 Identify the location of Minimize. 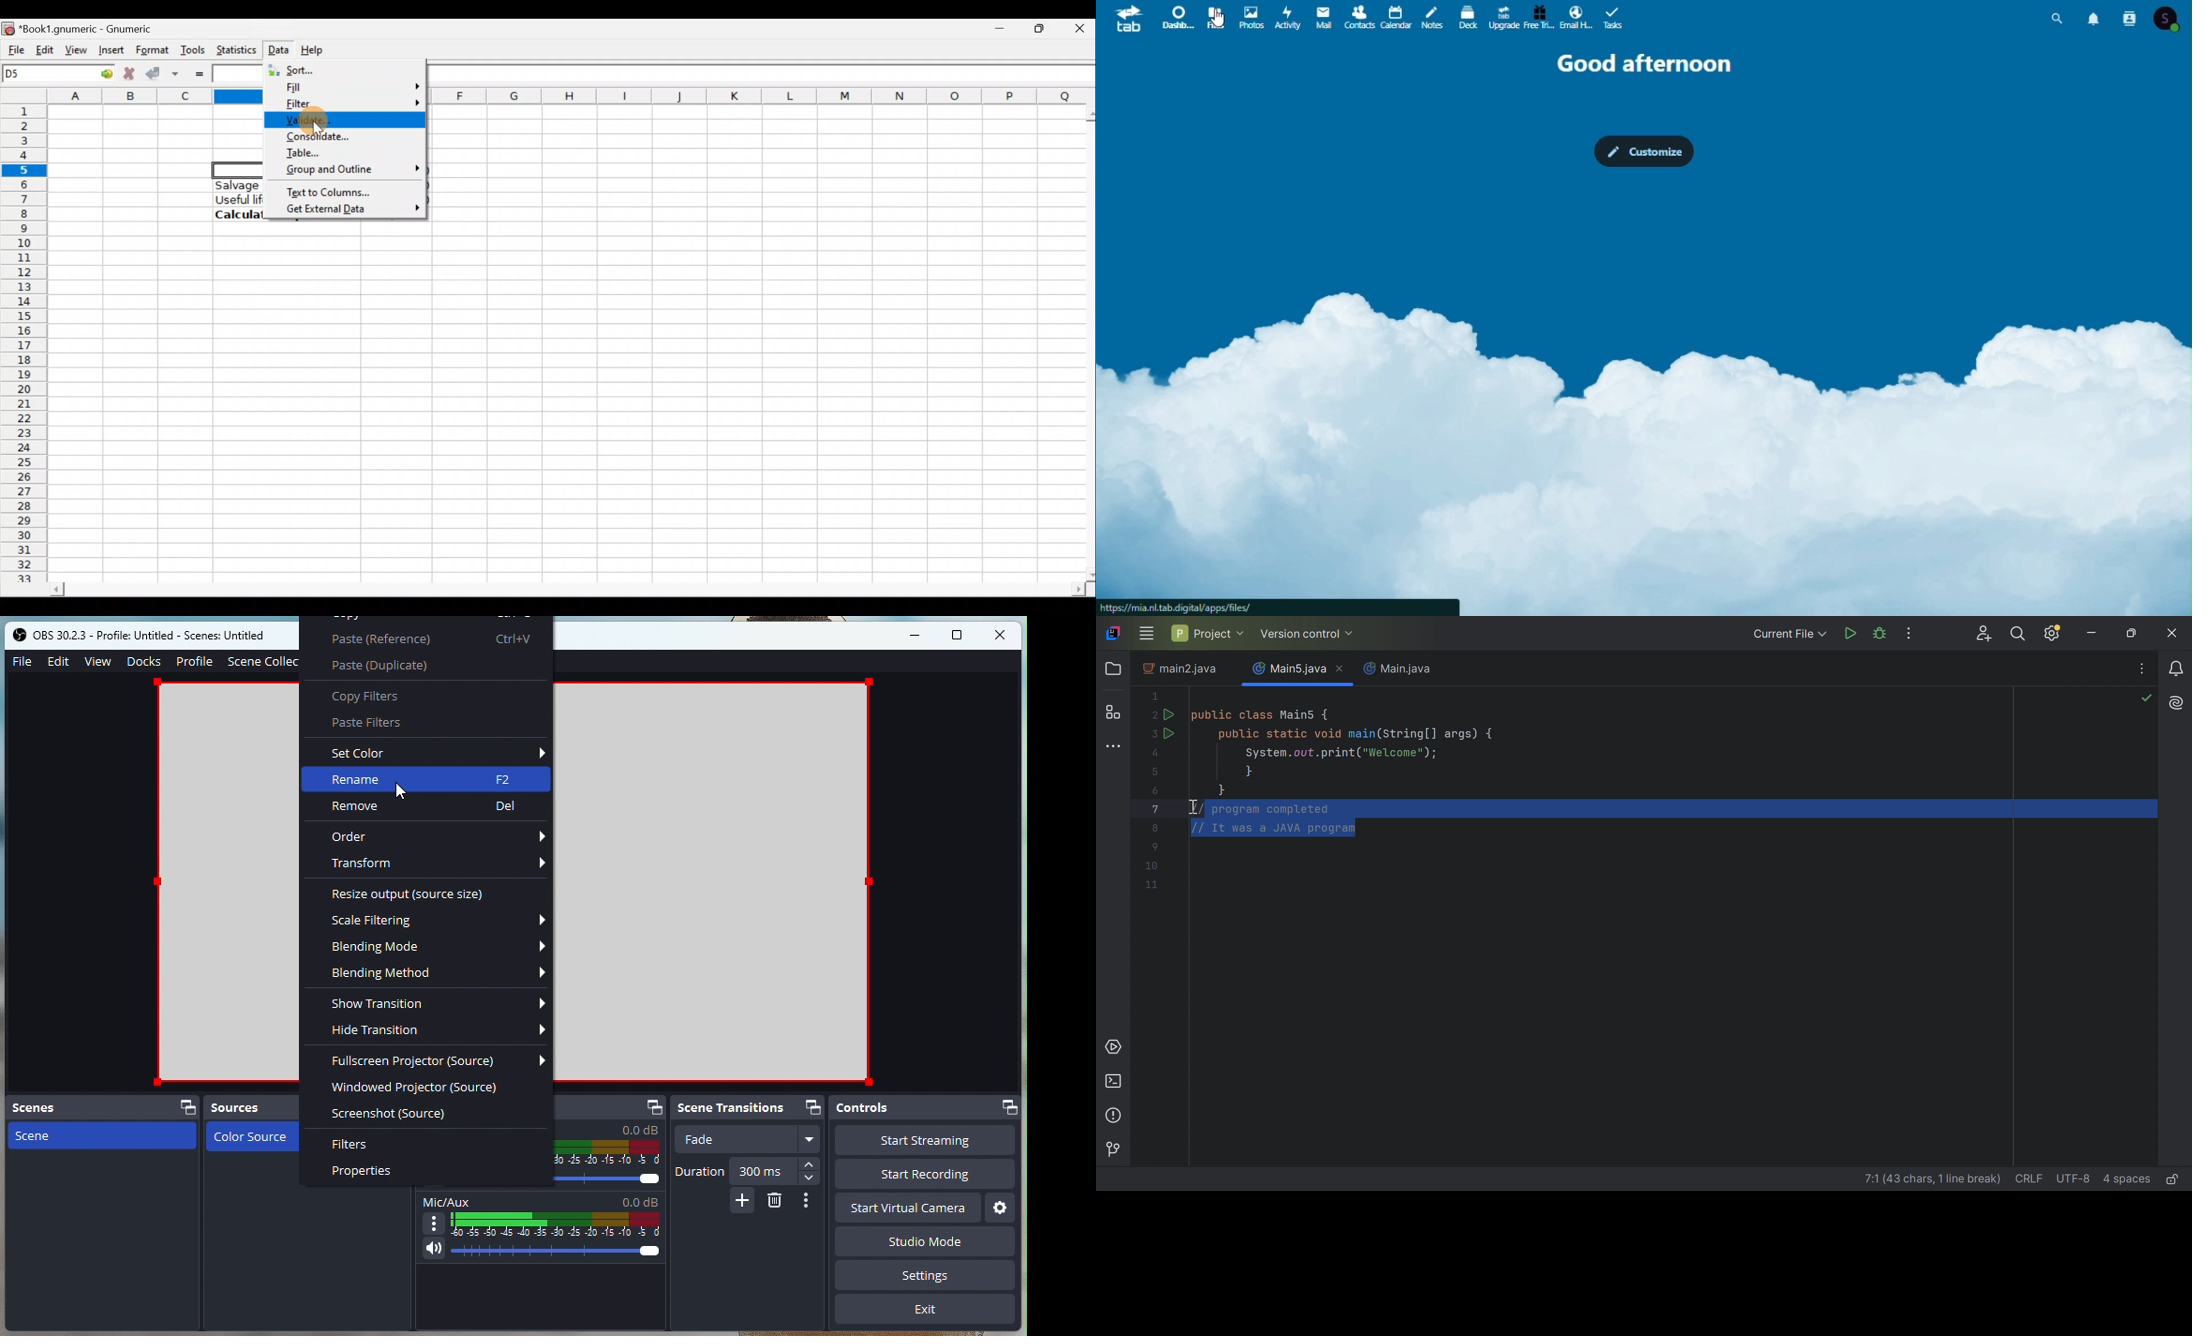
(1002, 26).